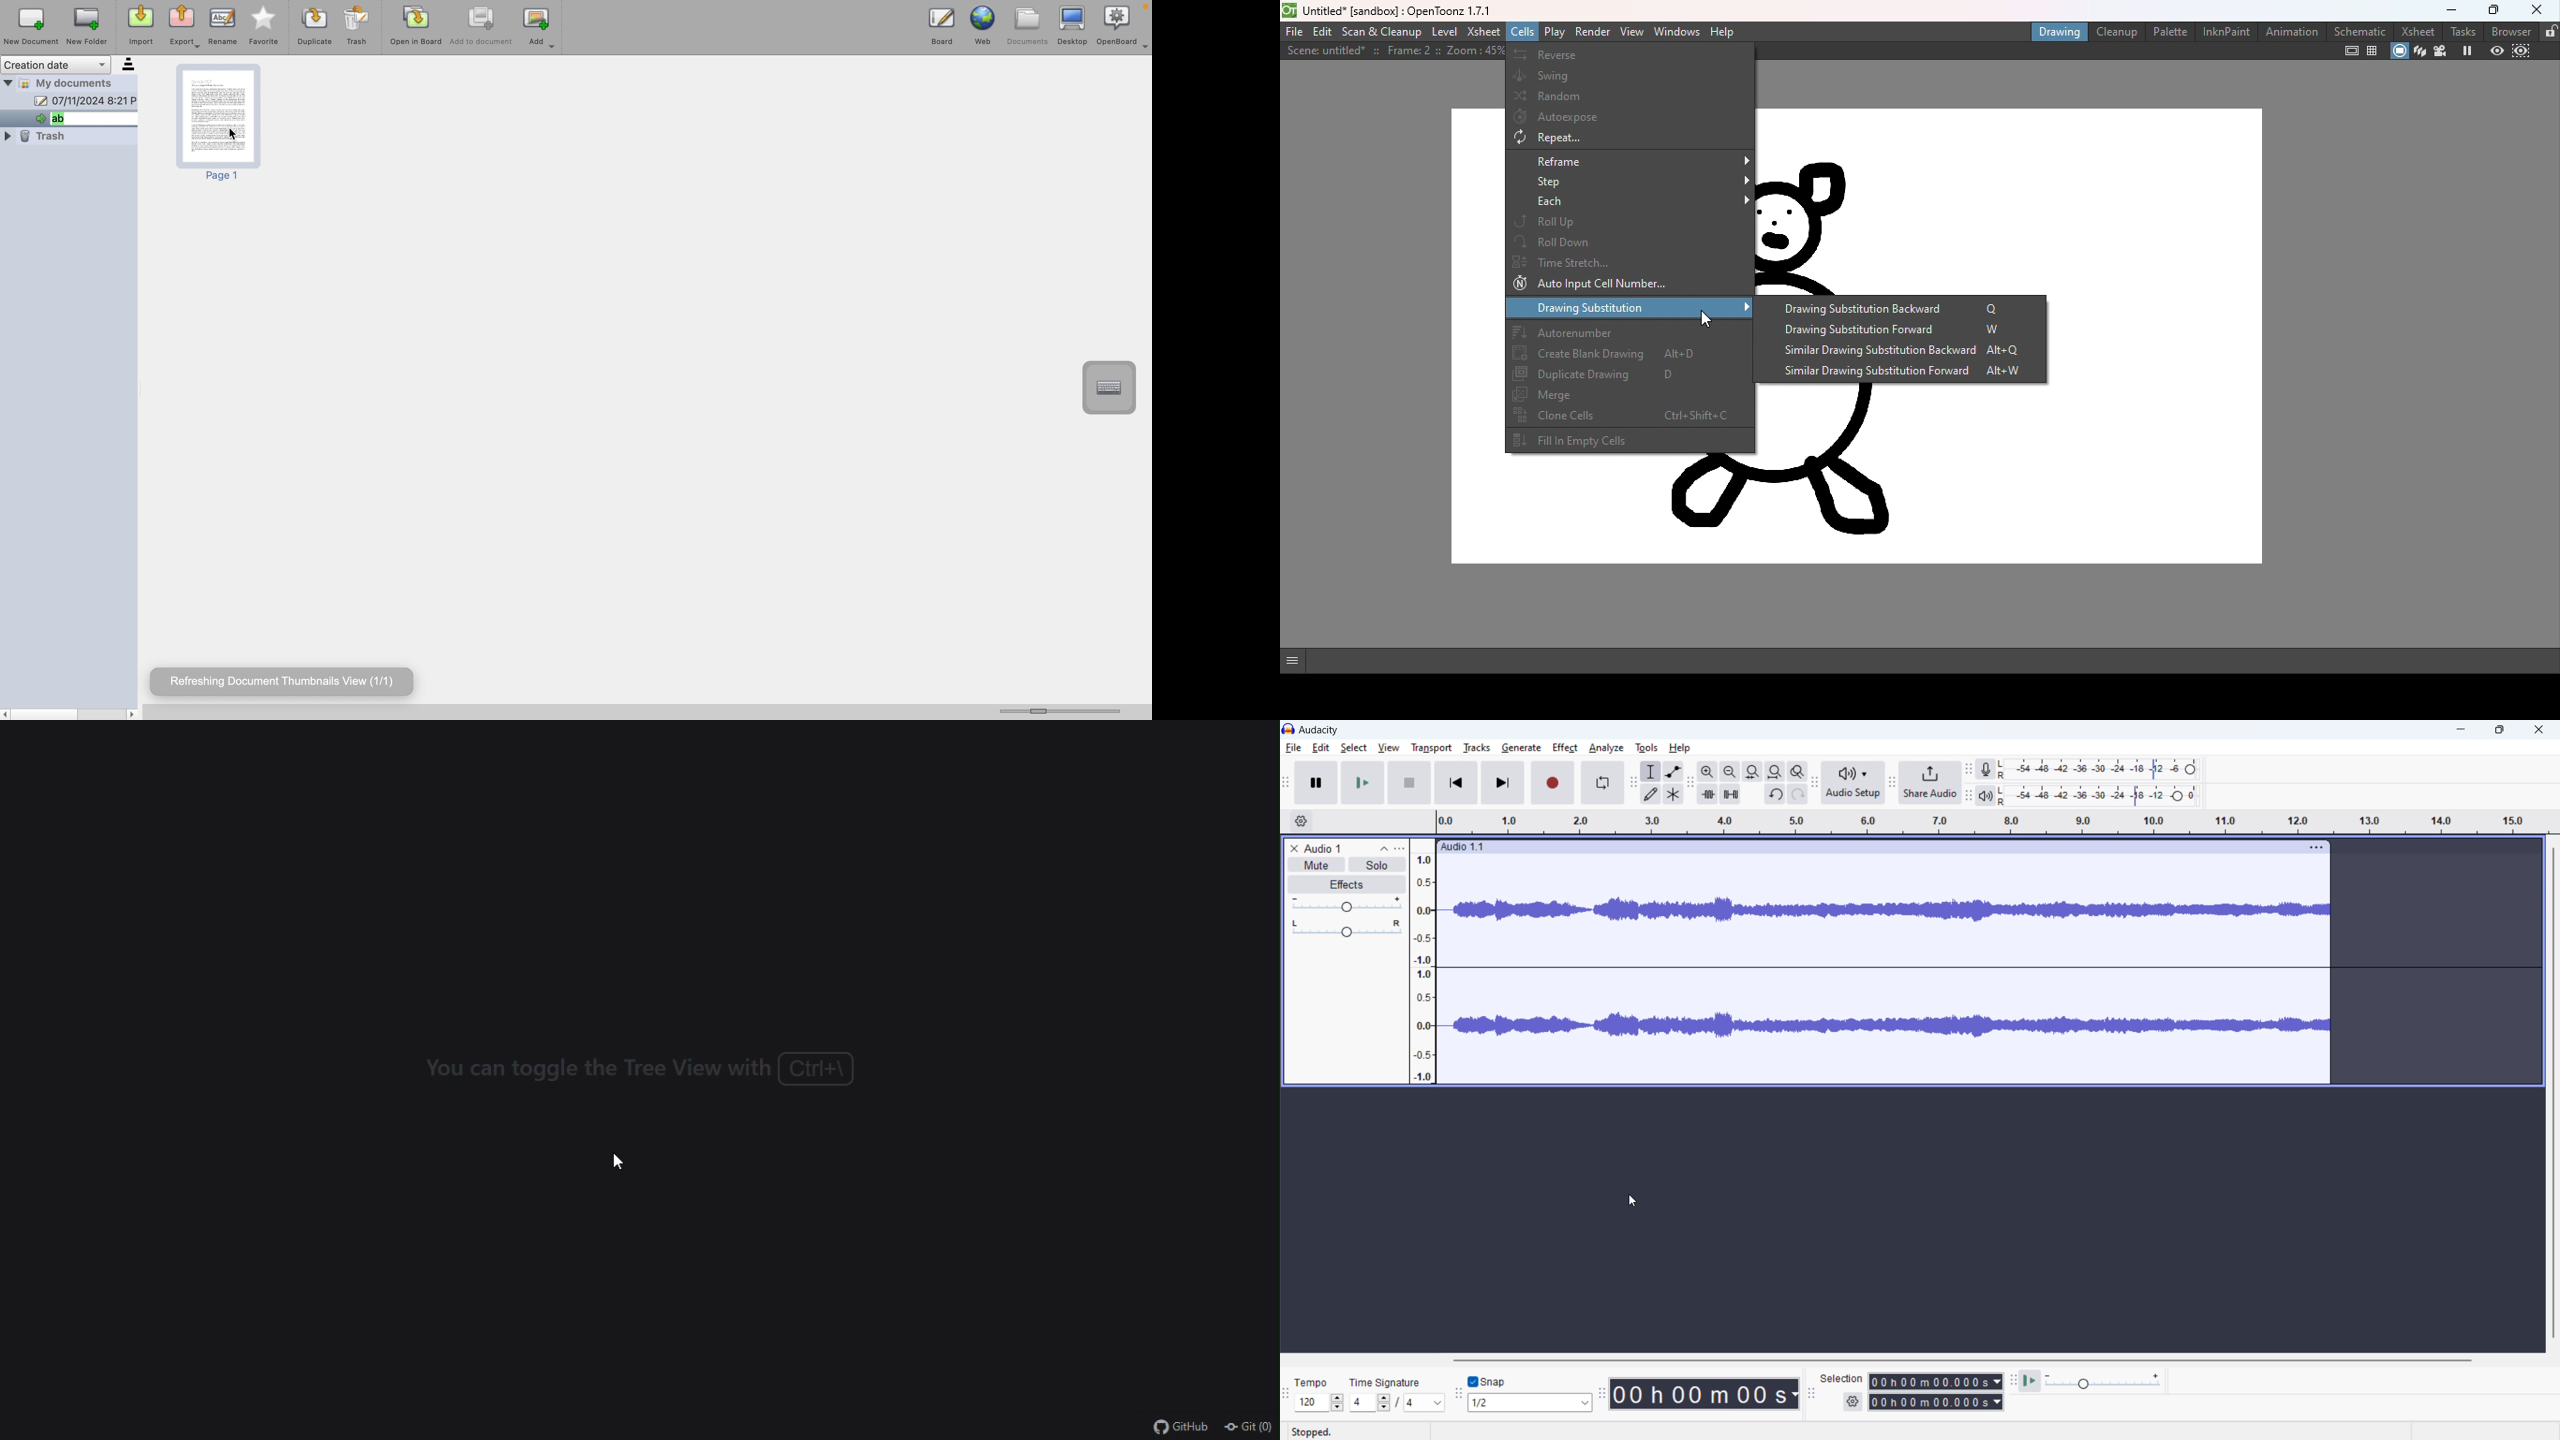 The height and width of the screenshot is (1456, 2576). Describe the element at coordinates (1632, 782) in the screenshot. I see `` at that location.